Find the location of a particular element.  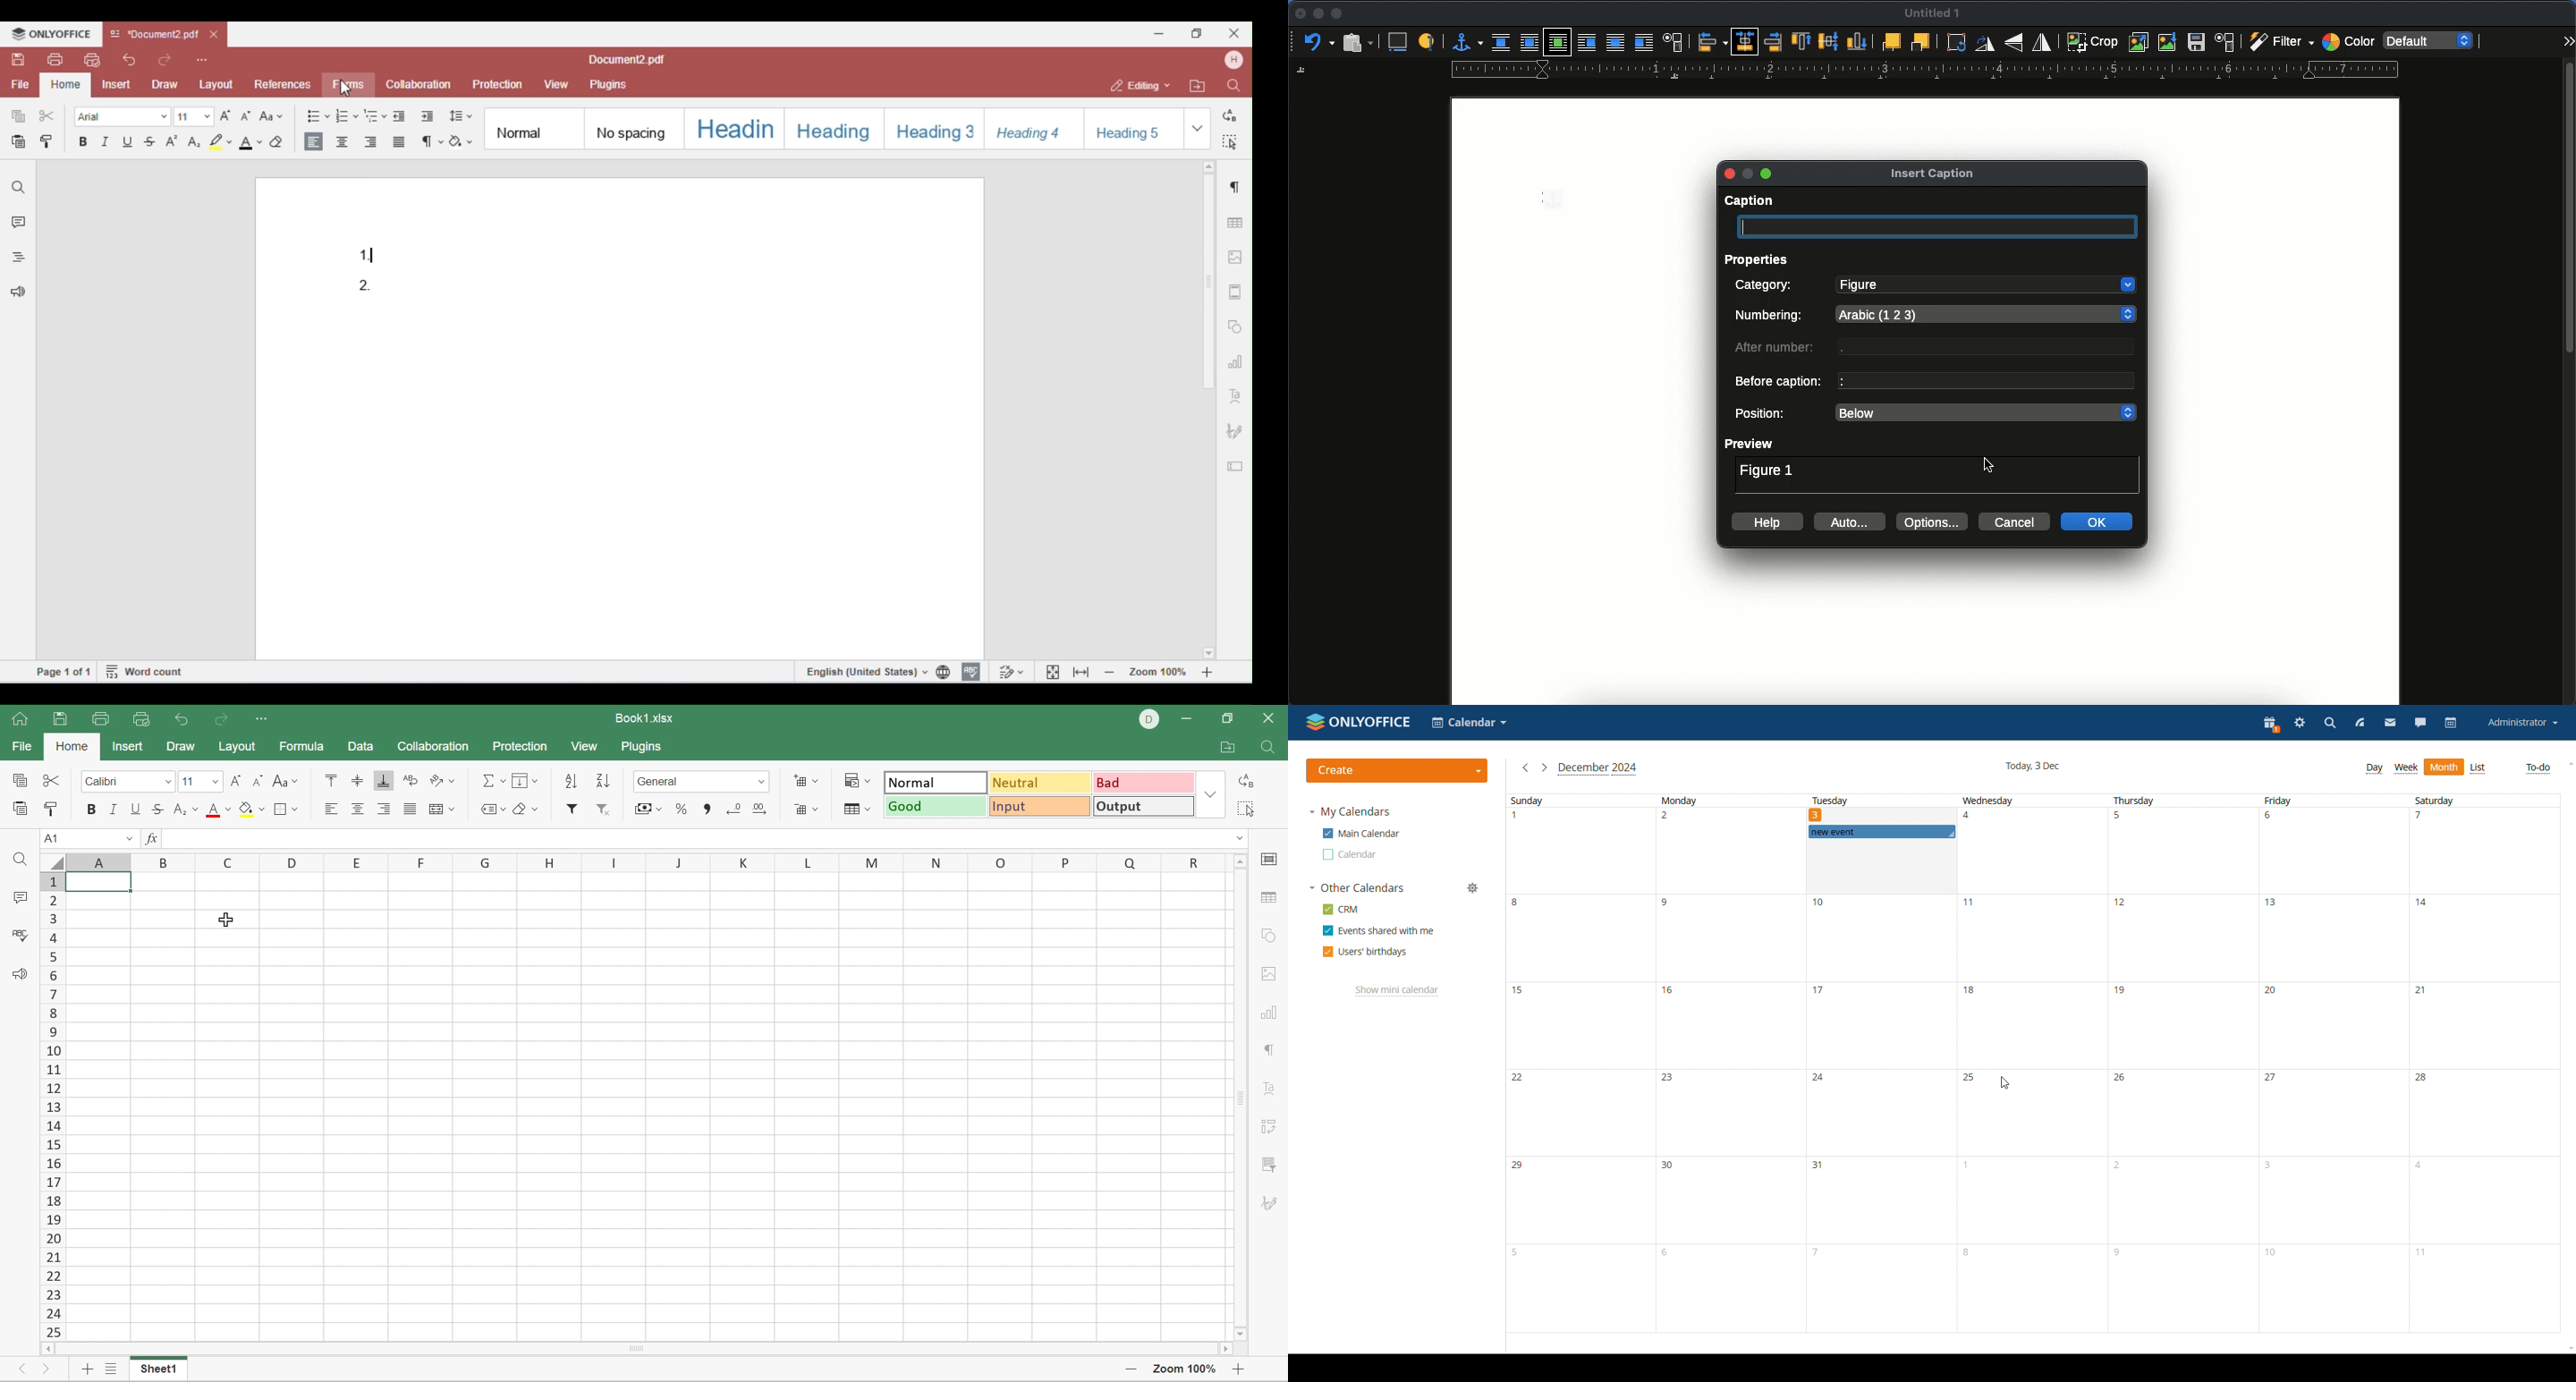

text wrap is located at coordinates (1674, 42).